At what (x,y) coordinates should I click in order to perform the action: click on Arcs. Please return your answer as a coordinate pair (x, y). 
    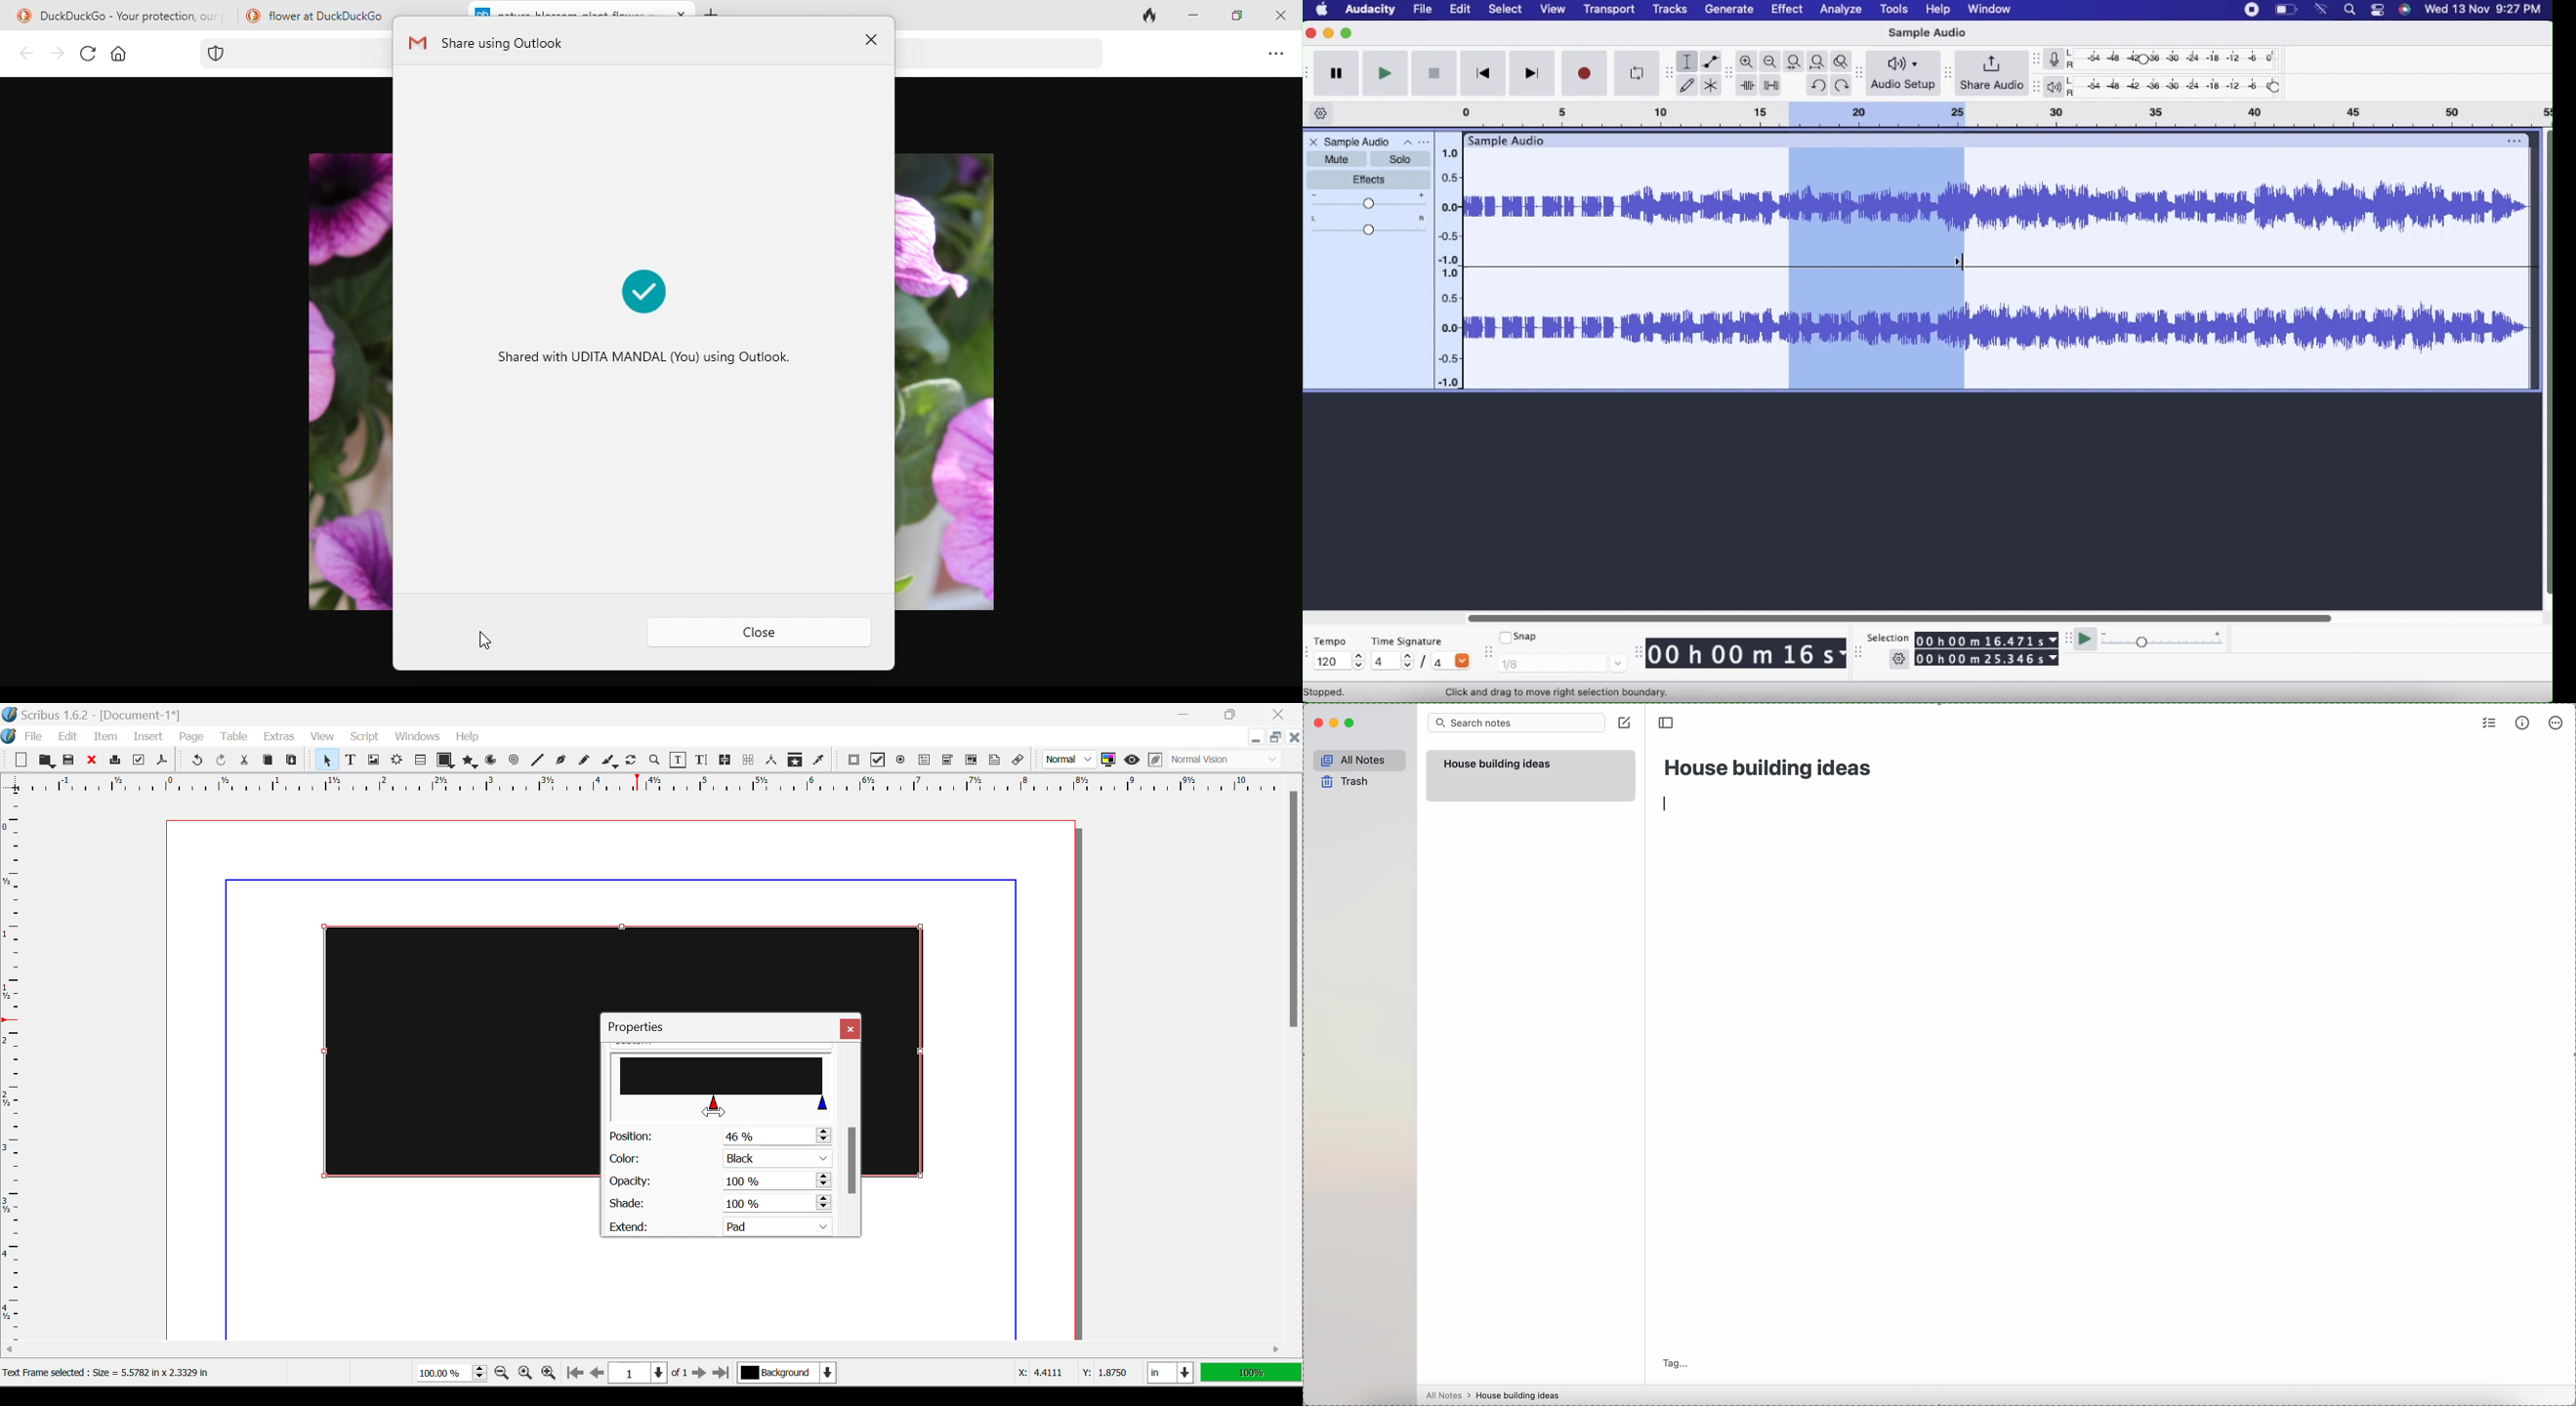
    Looking at the image, I should click on (493, 763).